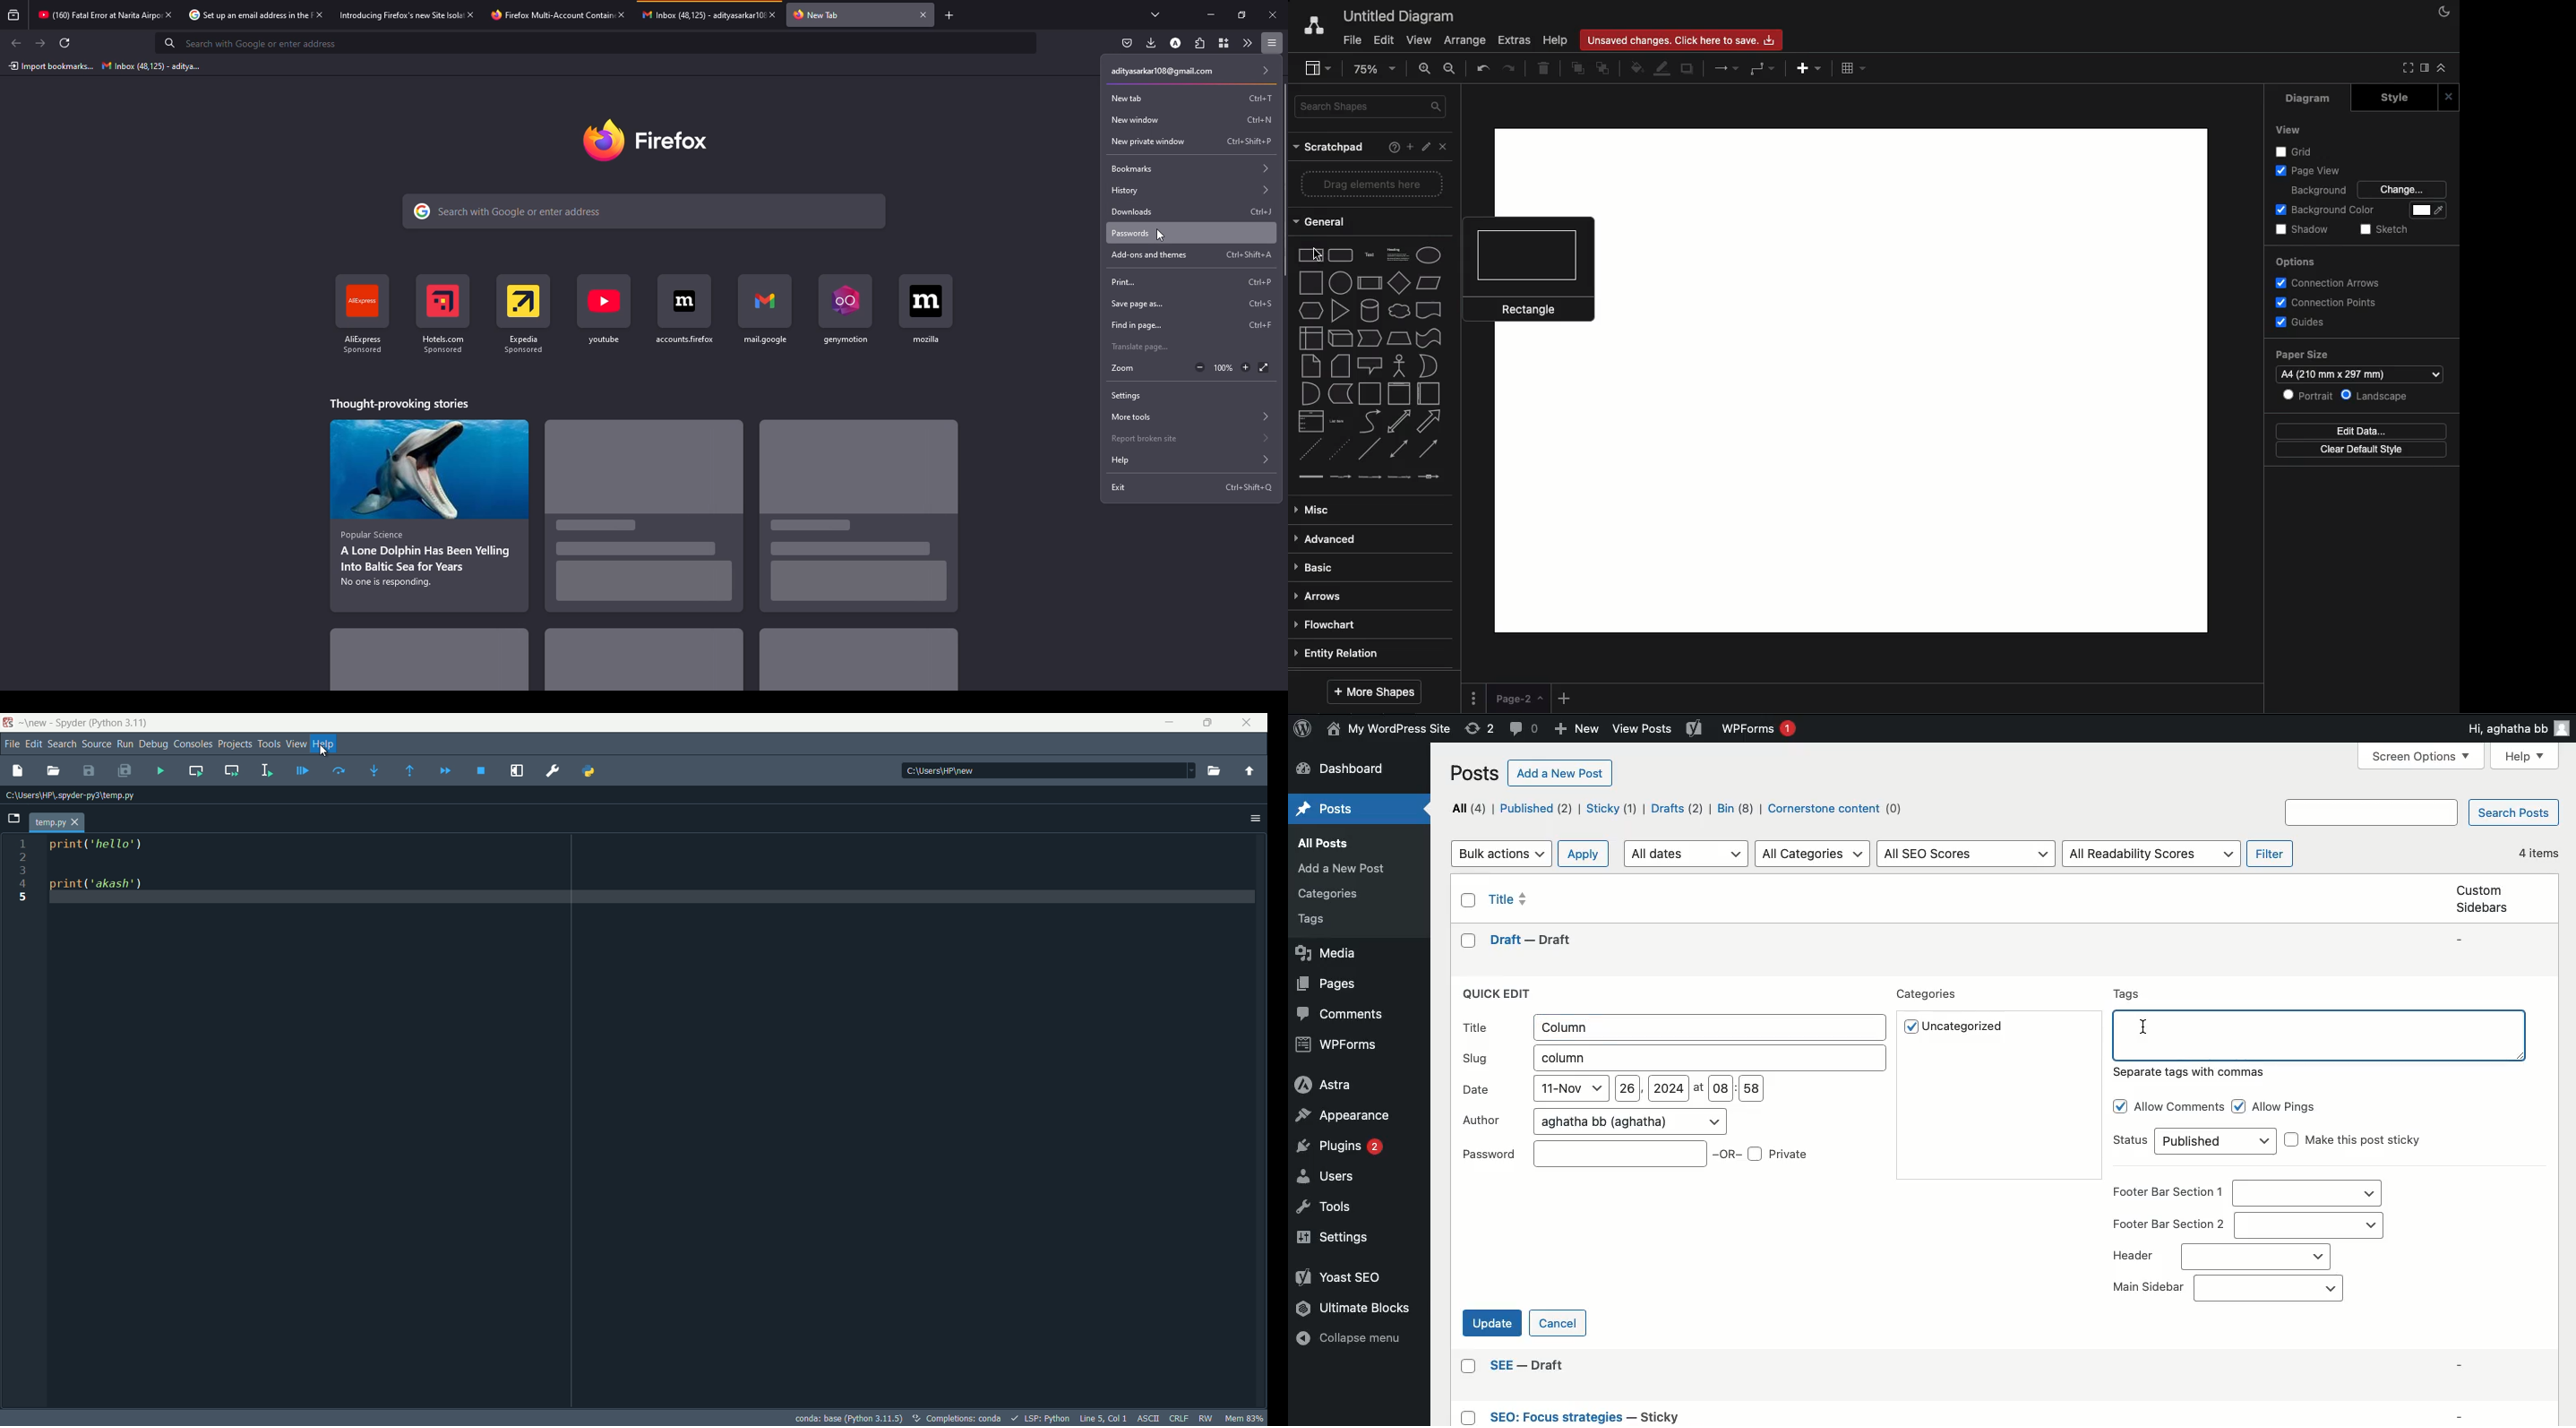 The image size is (2576, 1428). Describe the element at coordinates (2405, 68) in the screenshot. I see `Full screen` at that location.